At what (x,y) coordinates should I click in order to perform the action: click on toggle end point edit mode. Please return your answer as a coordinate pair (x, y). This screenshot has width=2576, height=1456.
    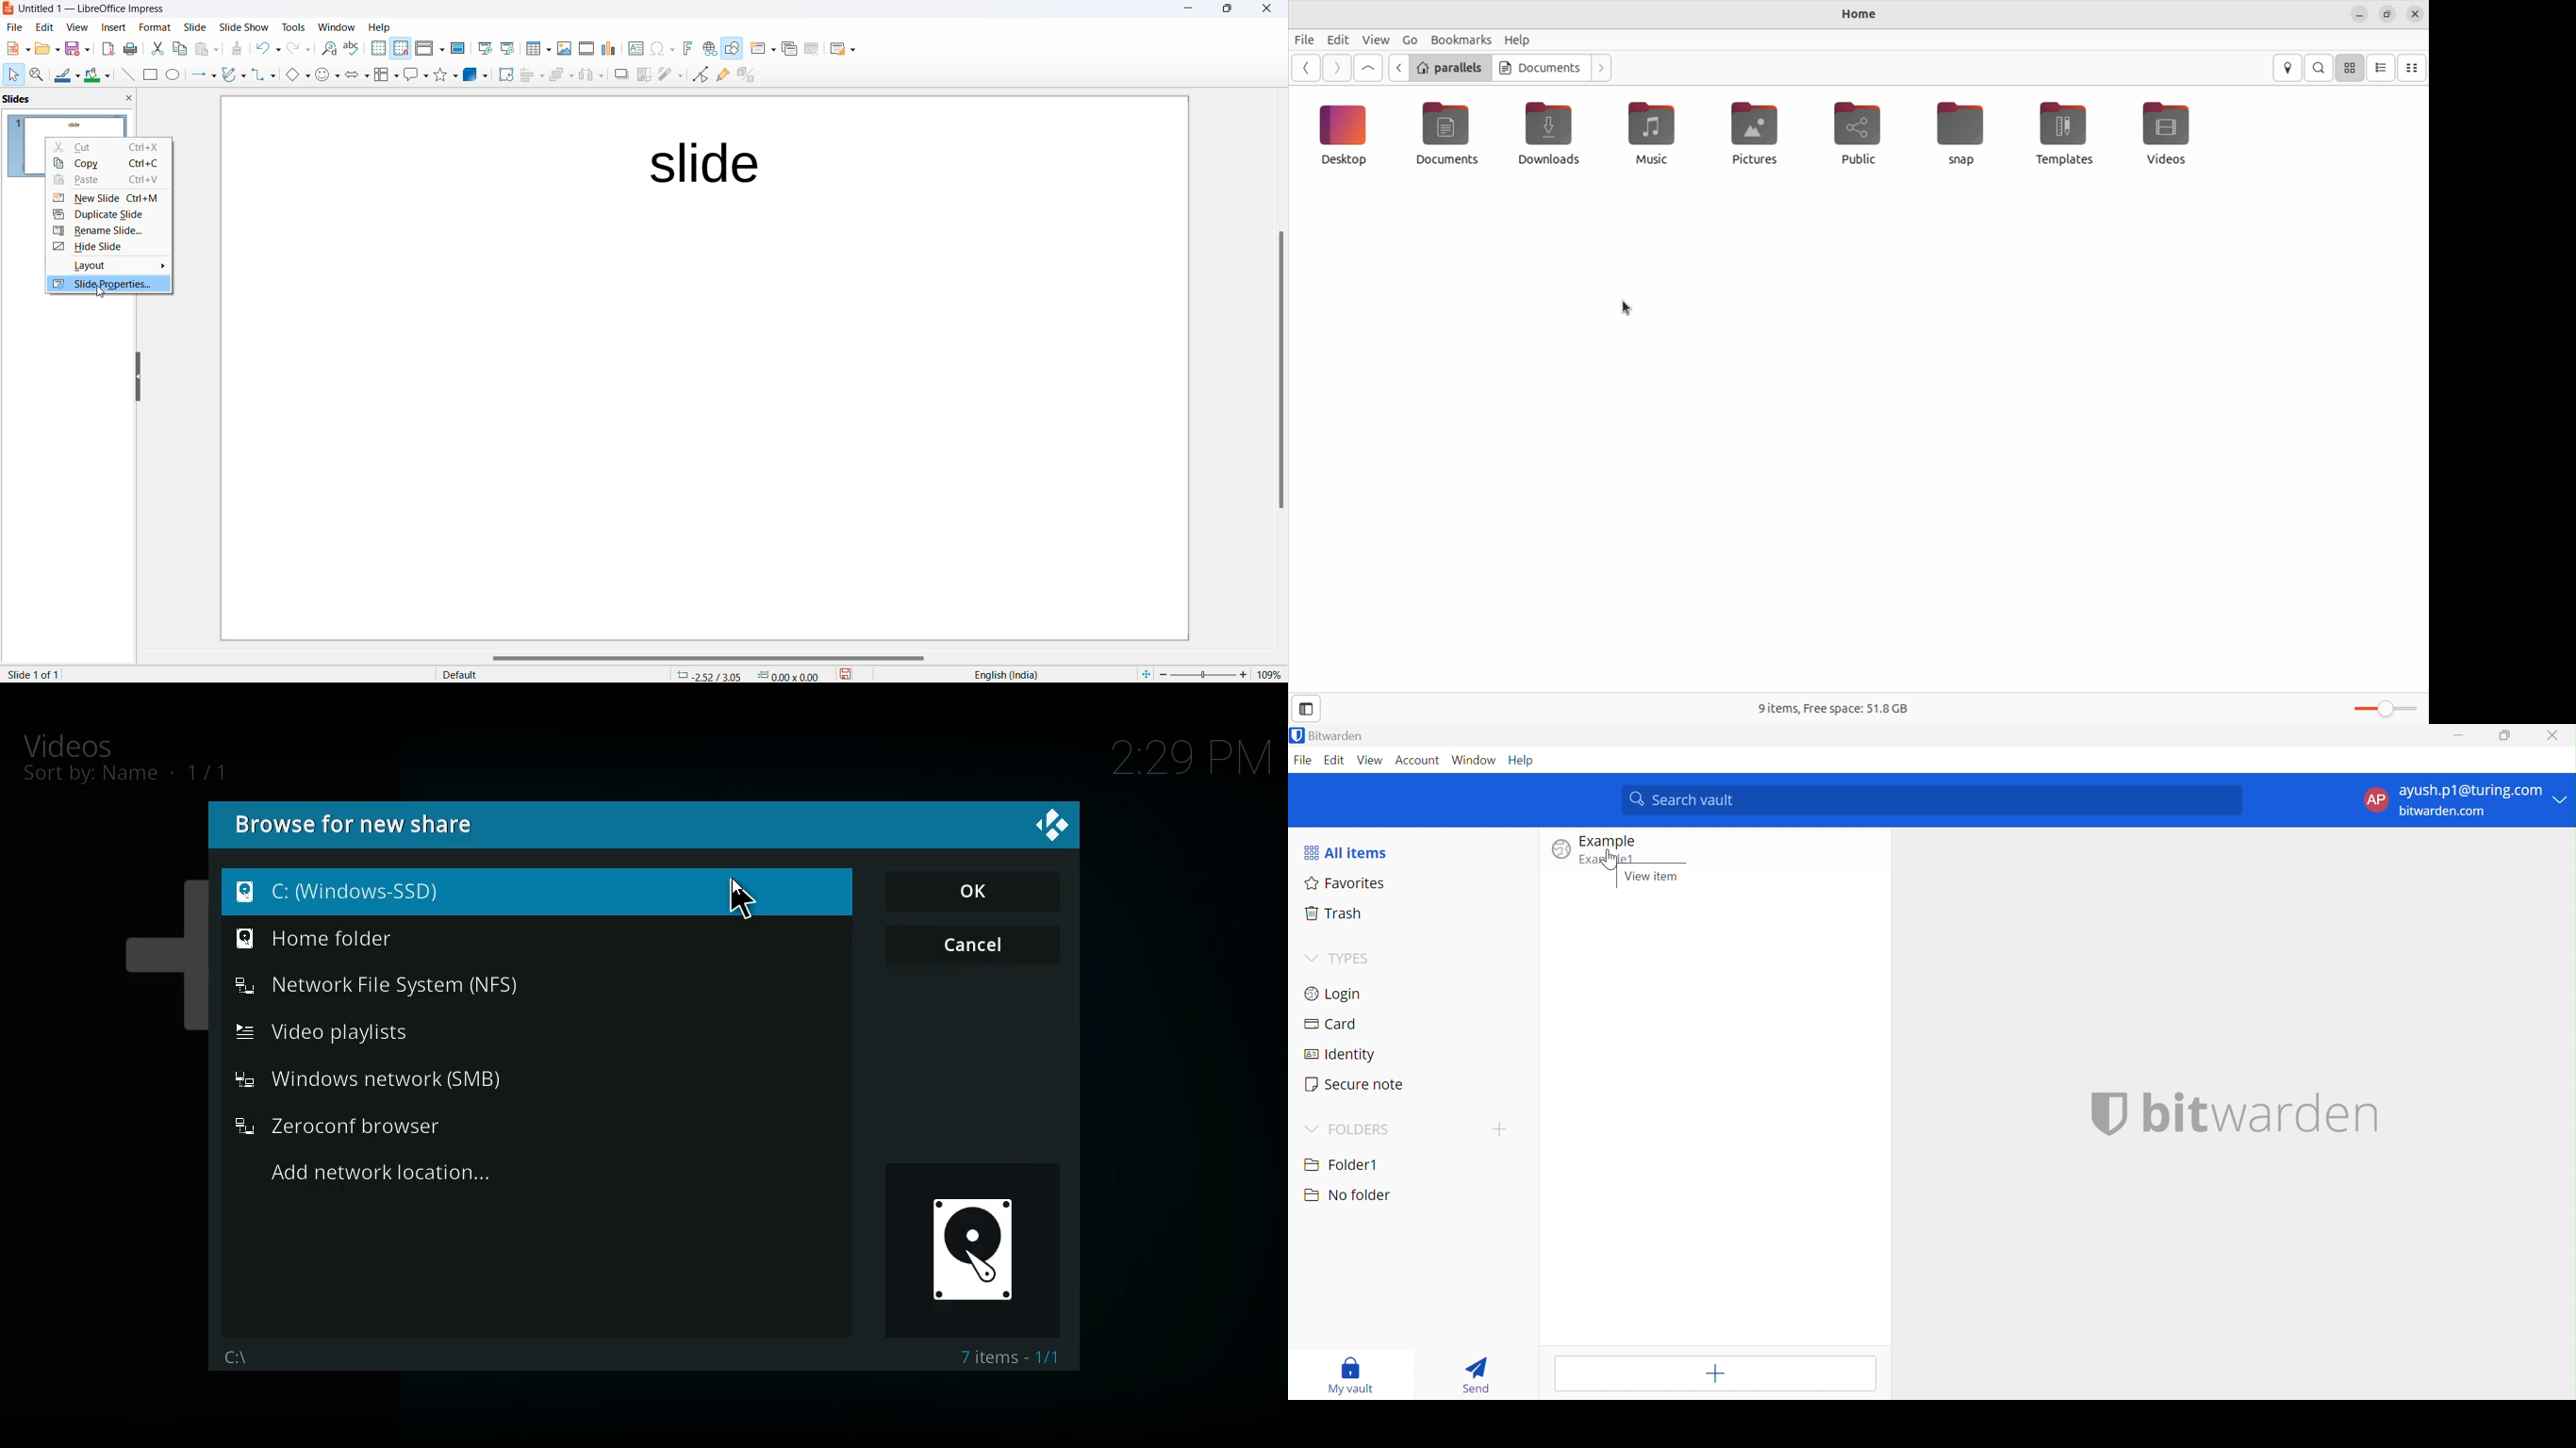
    Looking at the image, I should click on (701, 74).